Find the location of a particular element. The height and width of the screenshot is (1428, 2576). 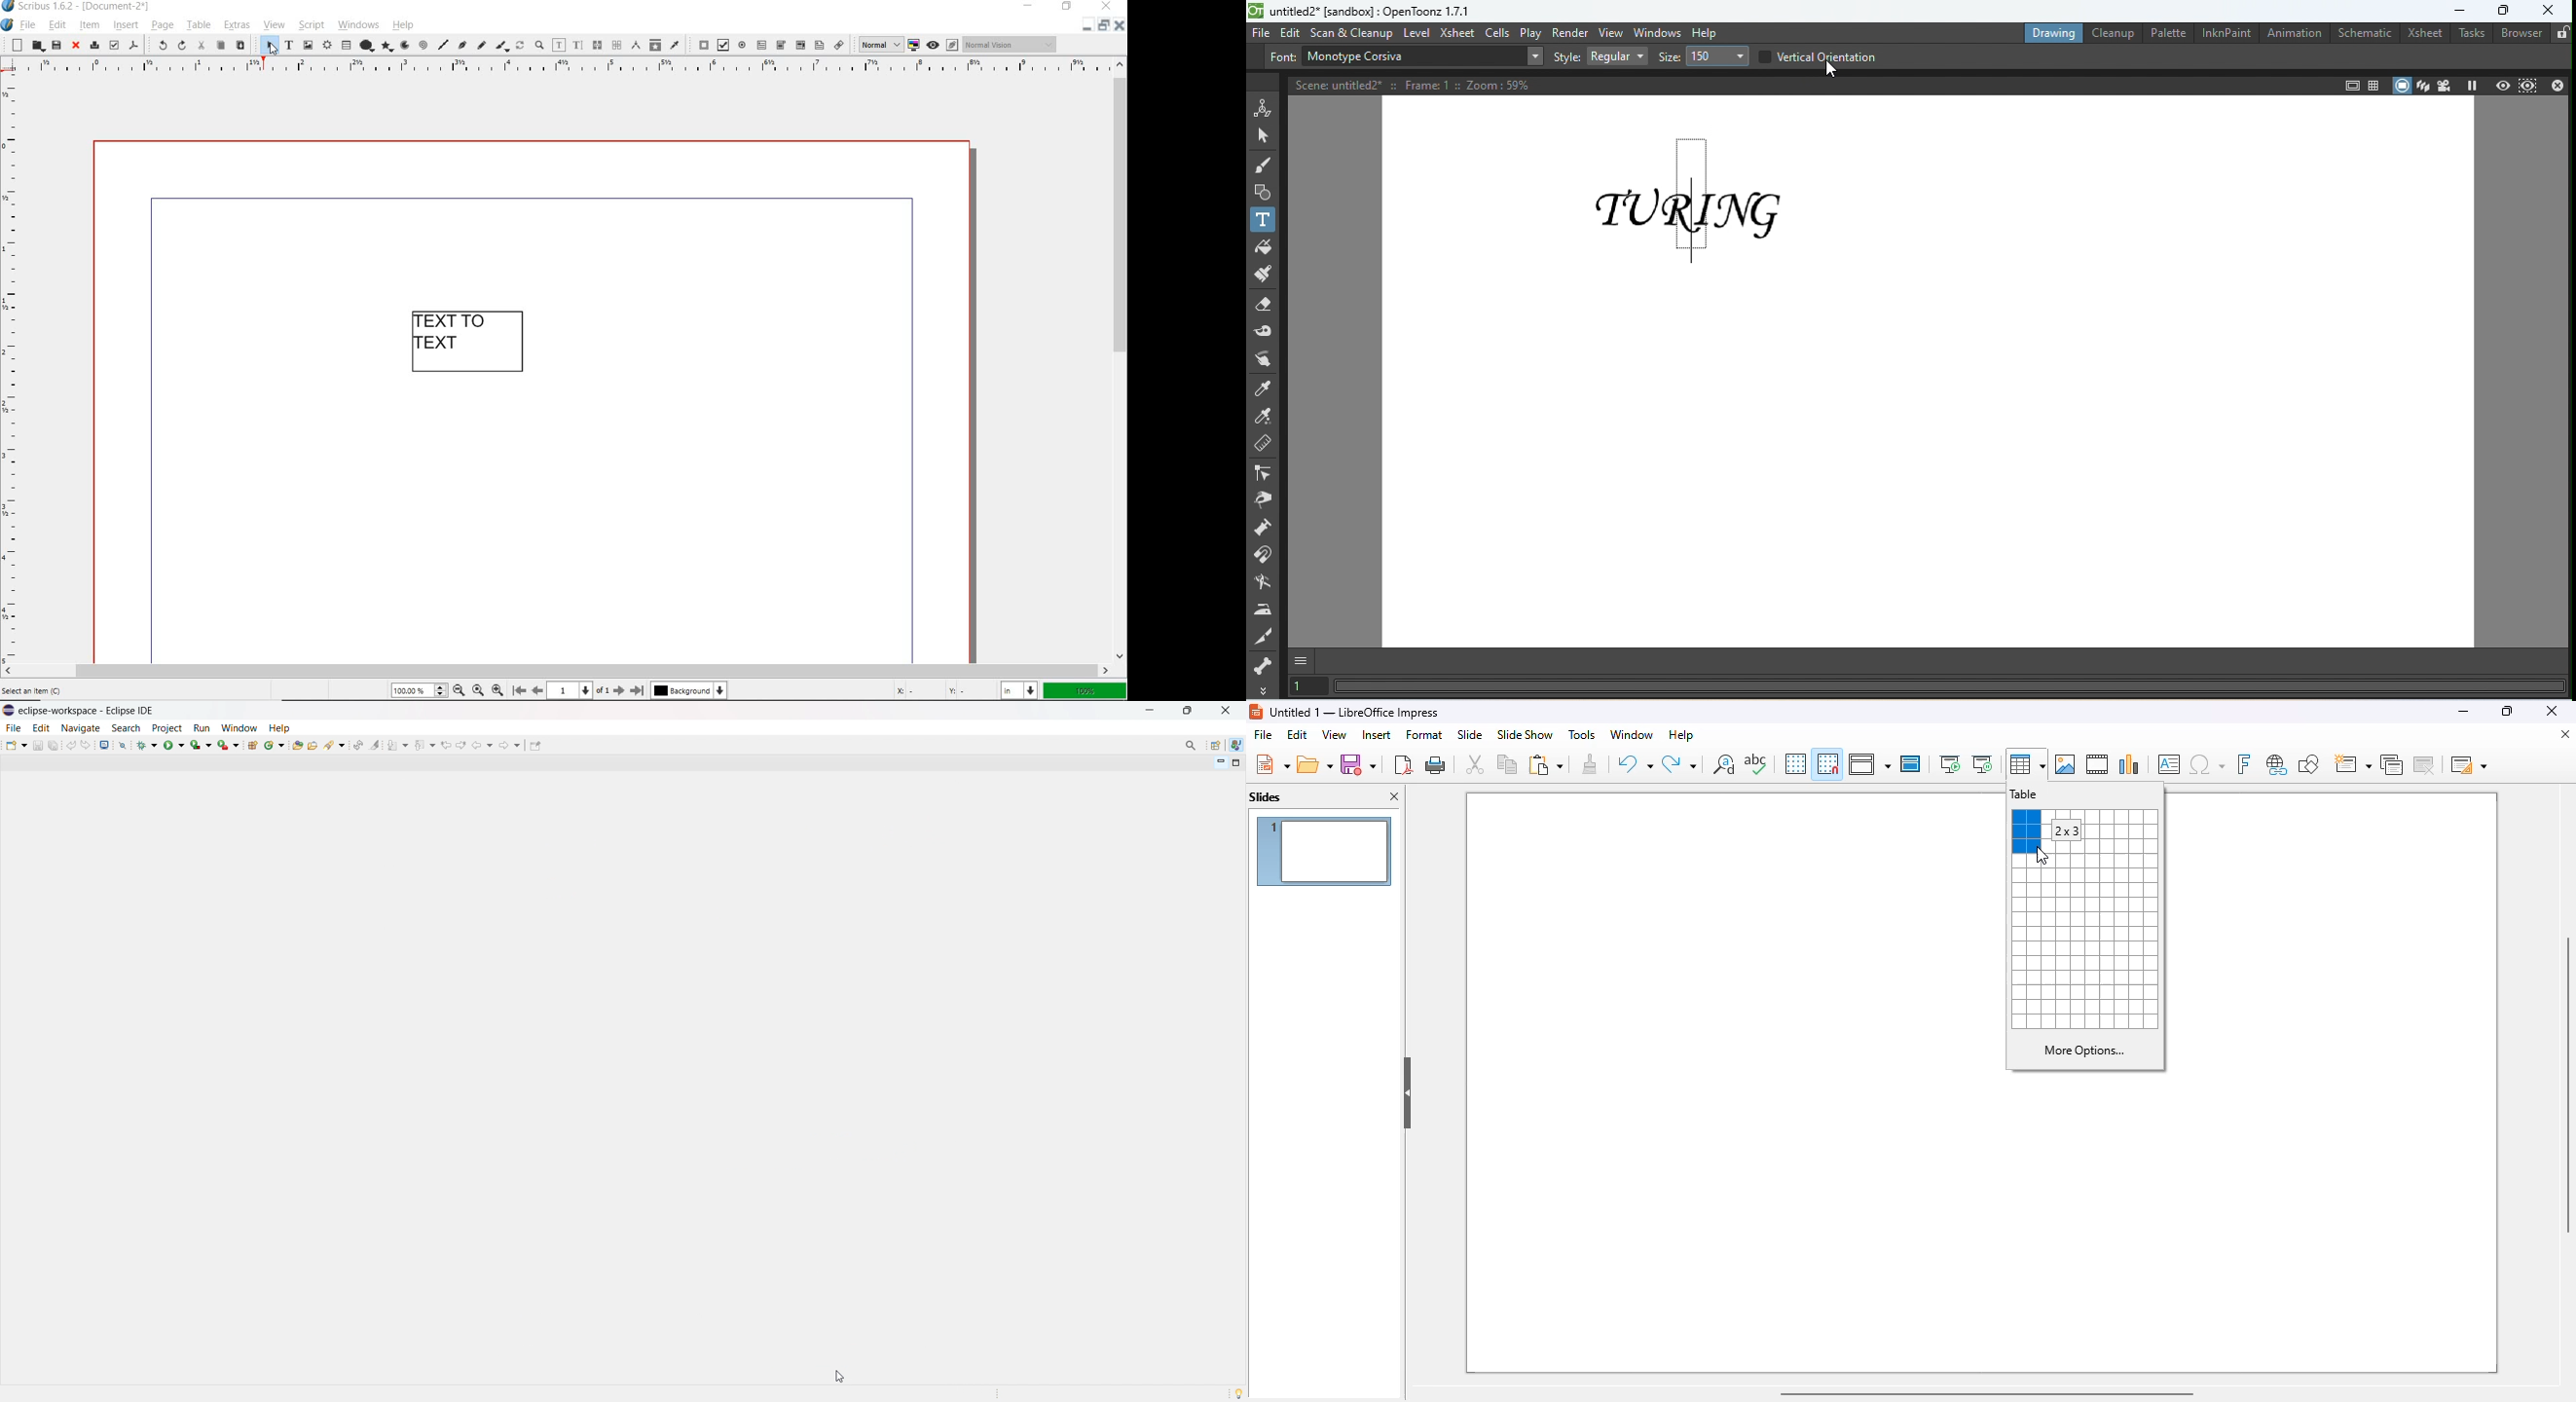

script is located at coordinates (312, 25).